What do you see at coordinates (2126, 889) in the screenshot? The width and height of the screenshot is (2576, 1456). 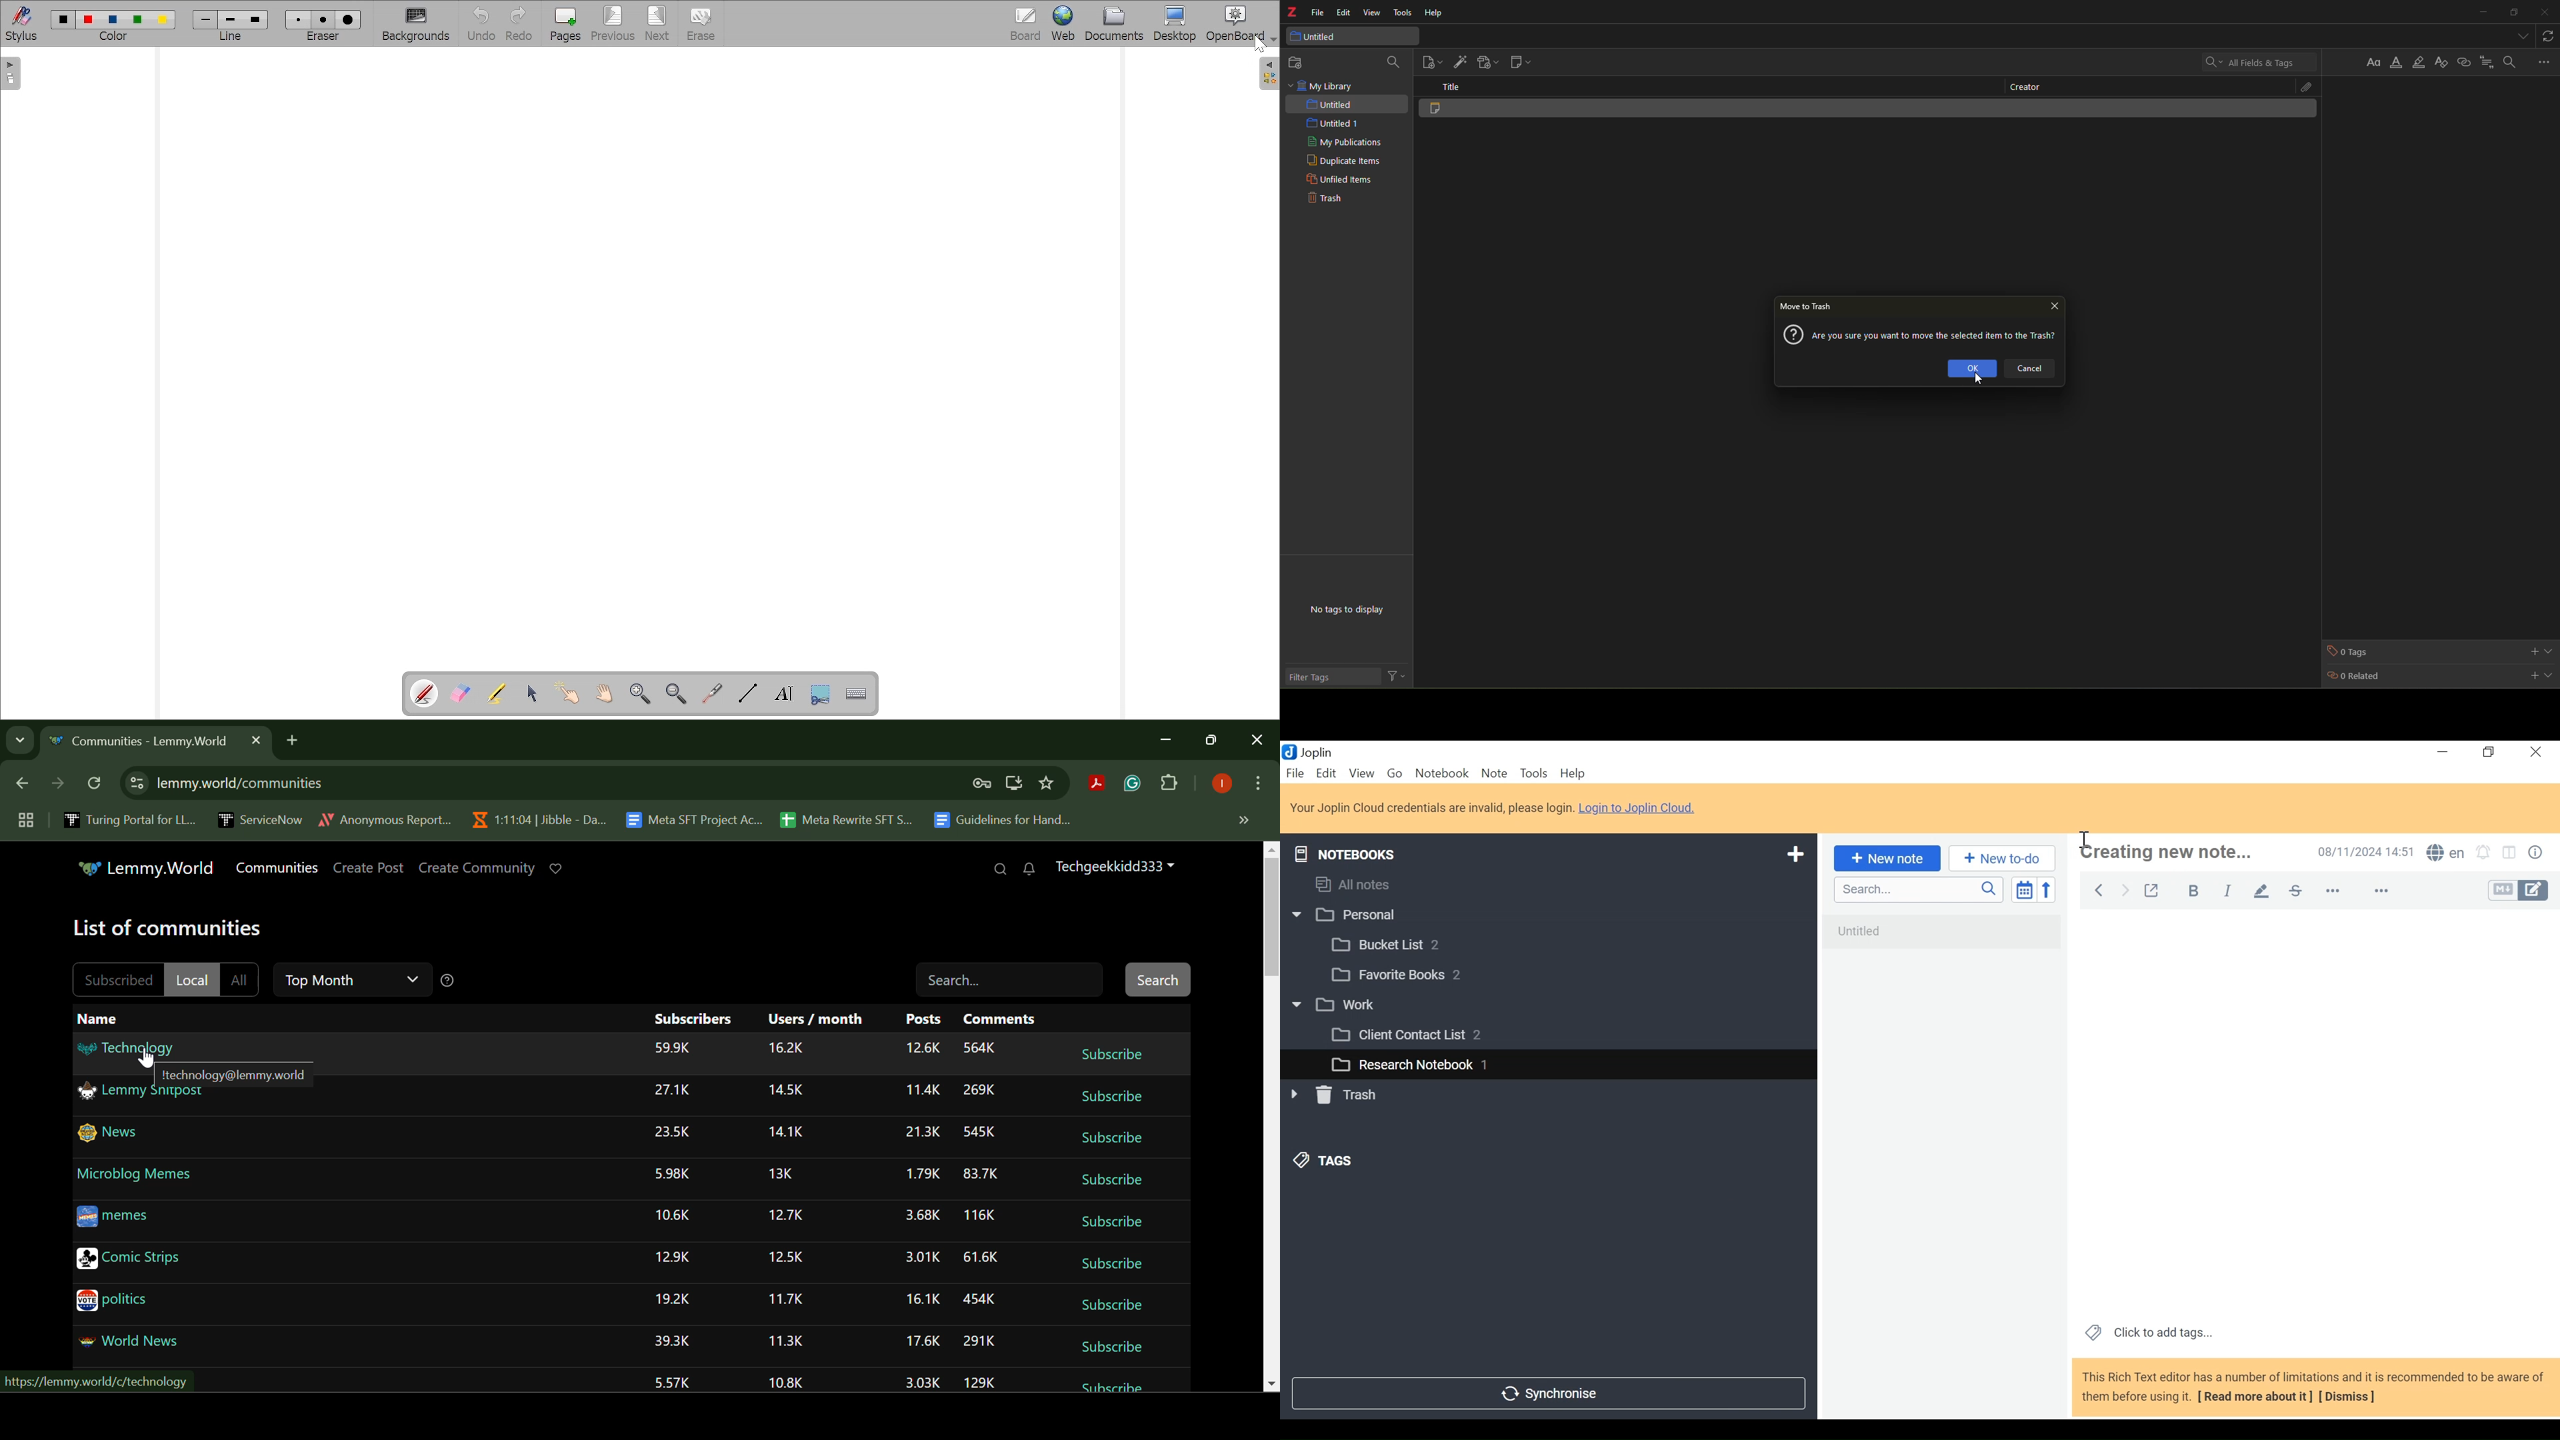 I see `Forward` at bounding box center [2126, 889].